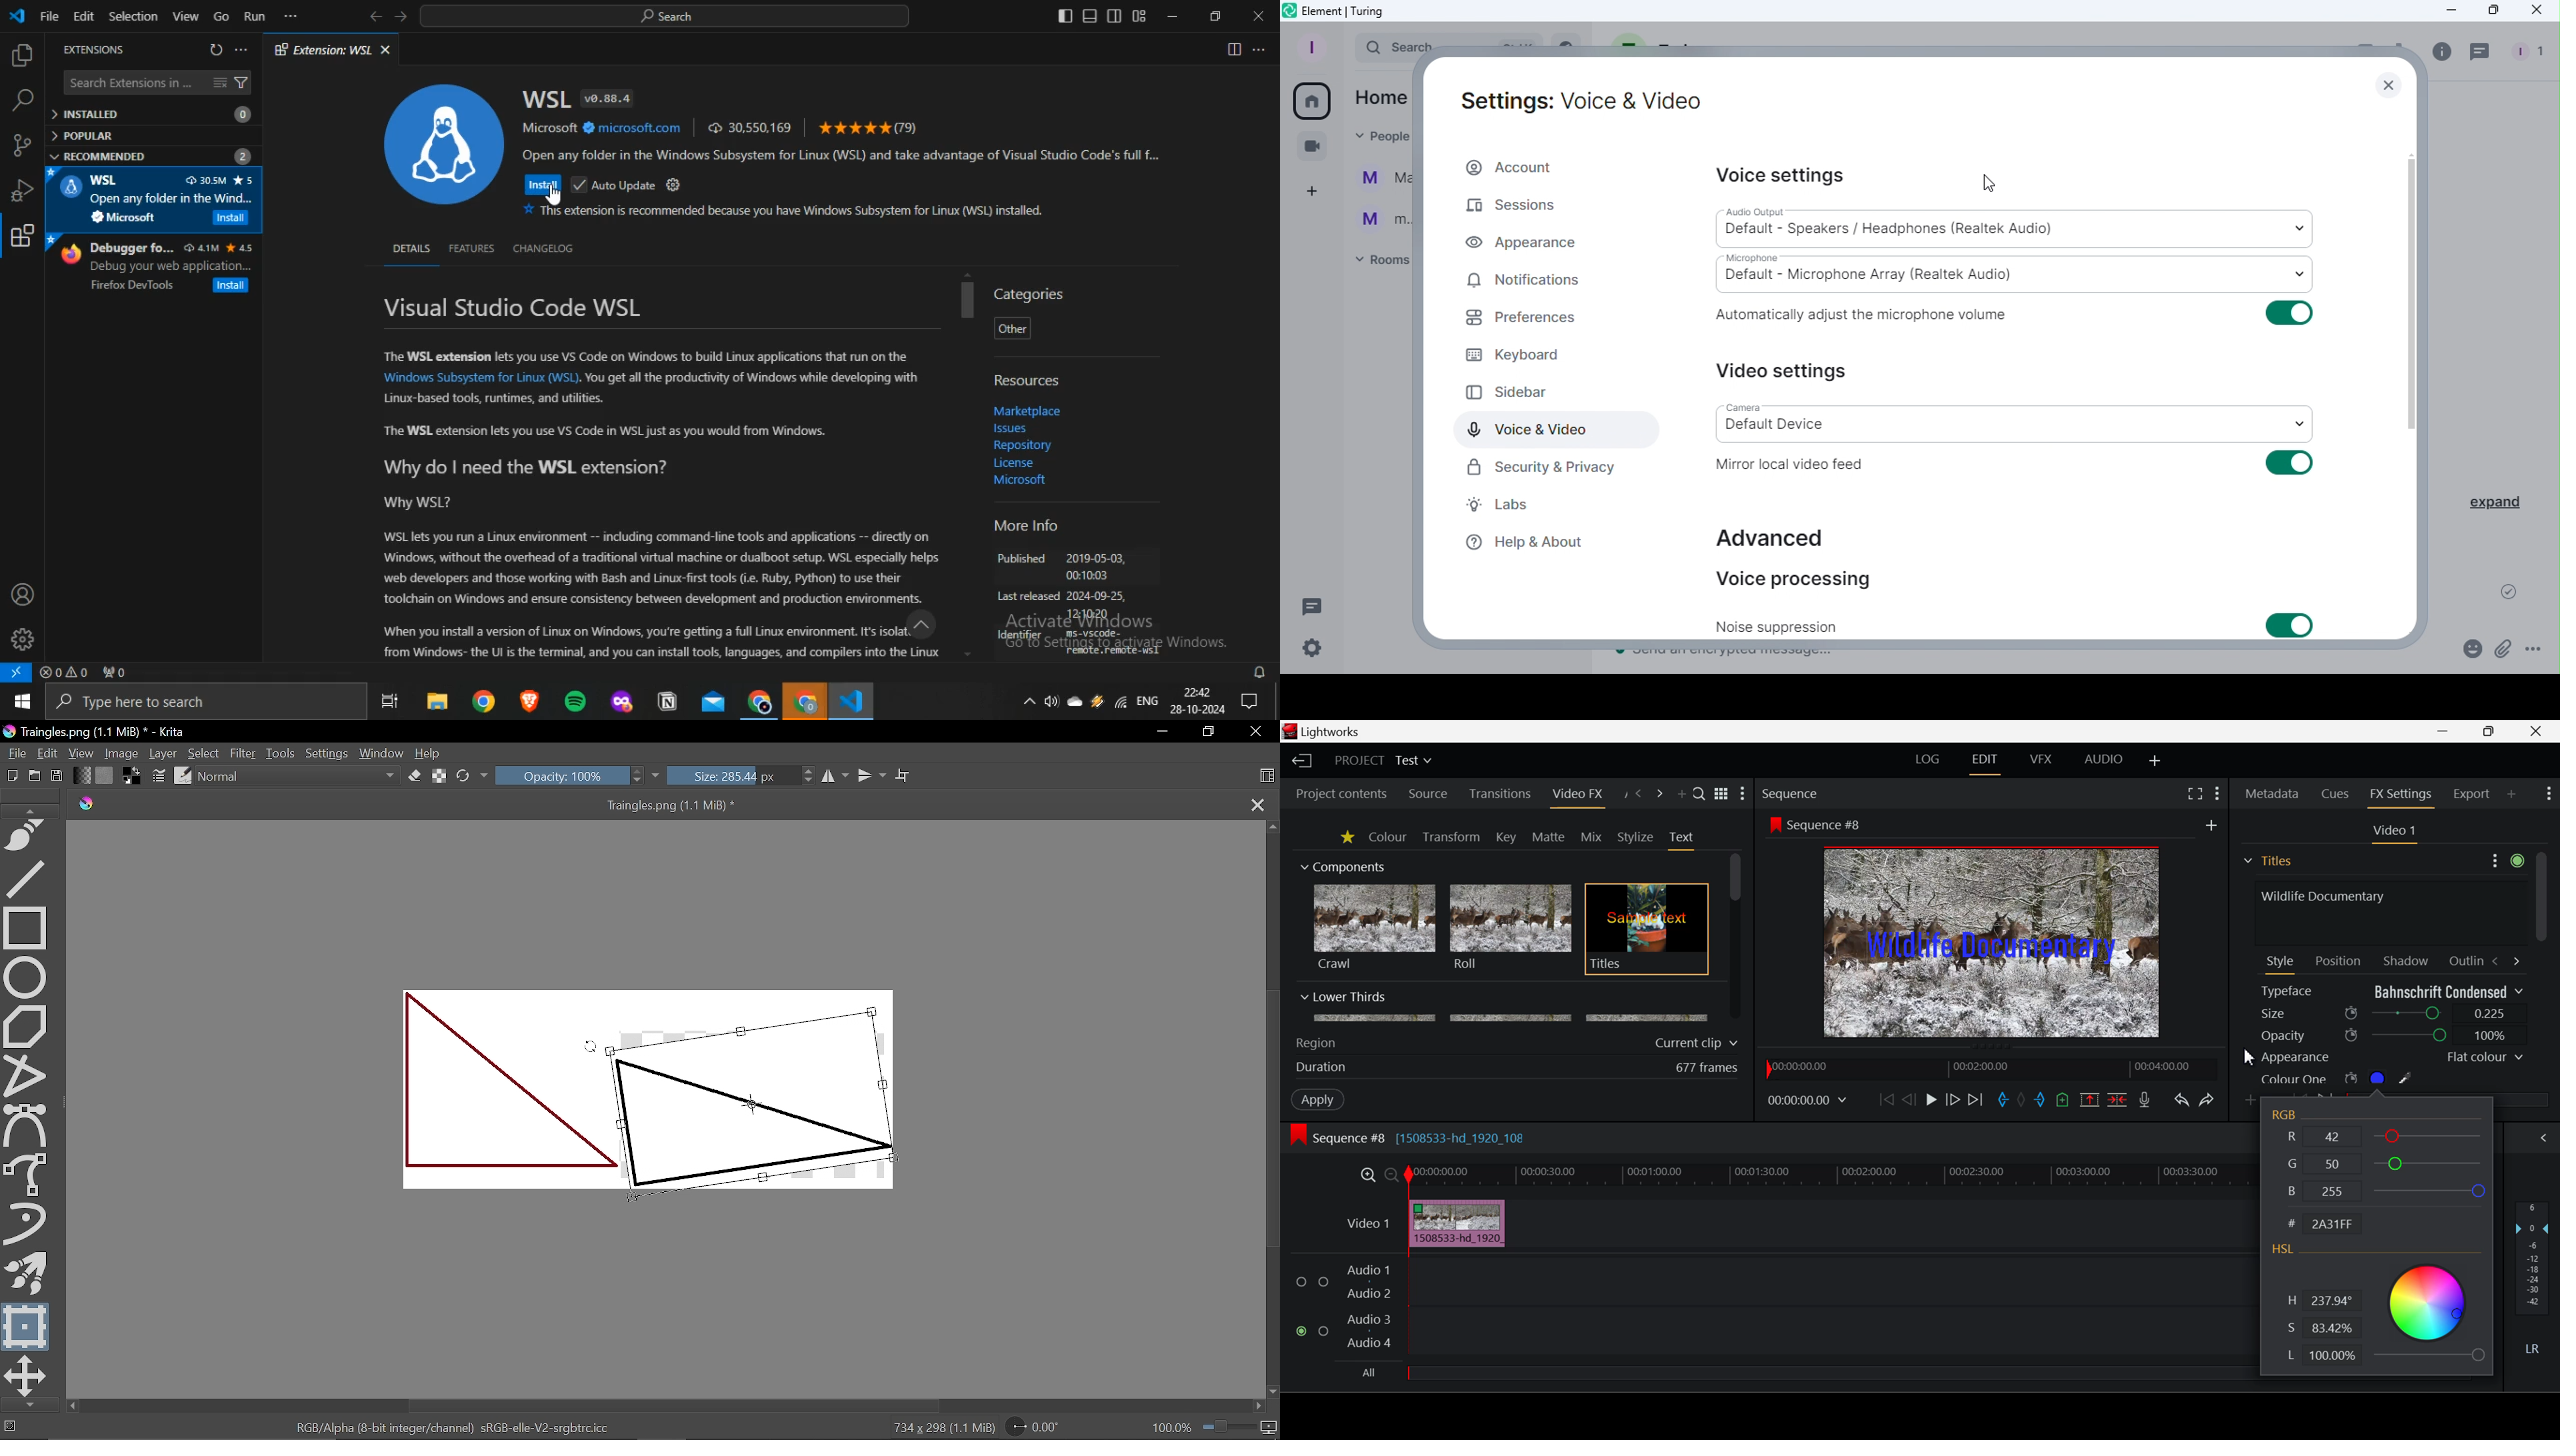  What do you see at coordinates (376, 16) in the screenshot?
I see `back` at bounding box center [376, 16].